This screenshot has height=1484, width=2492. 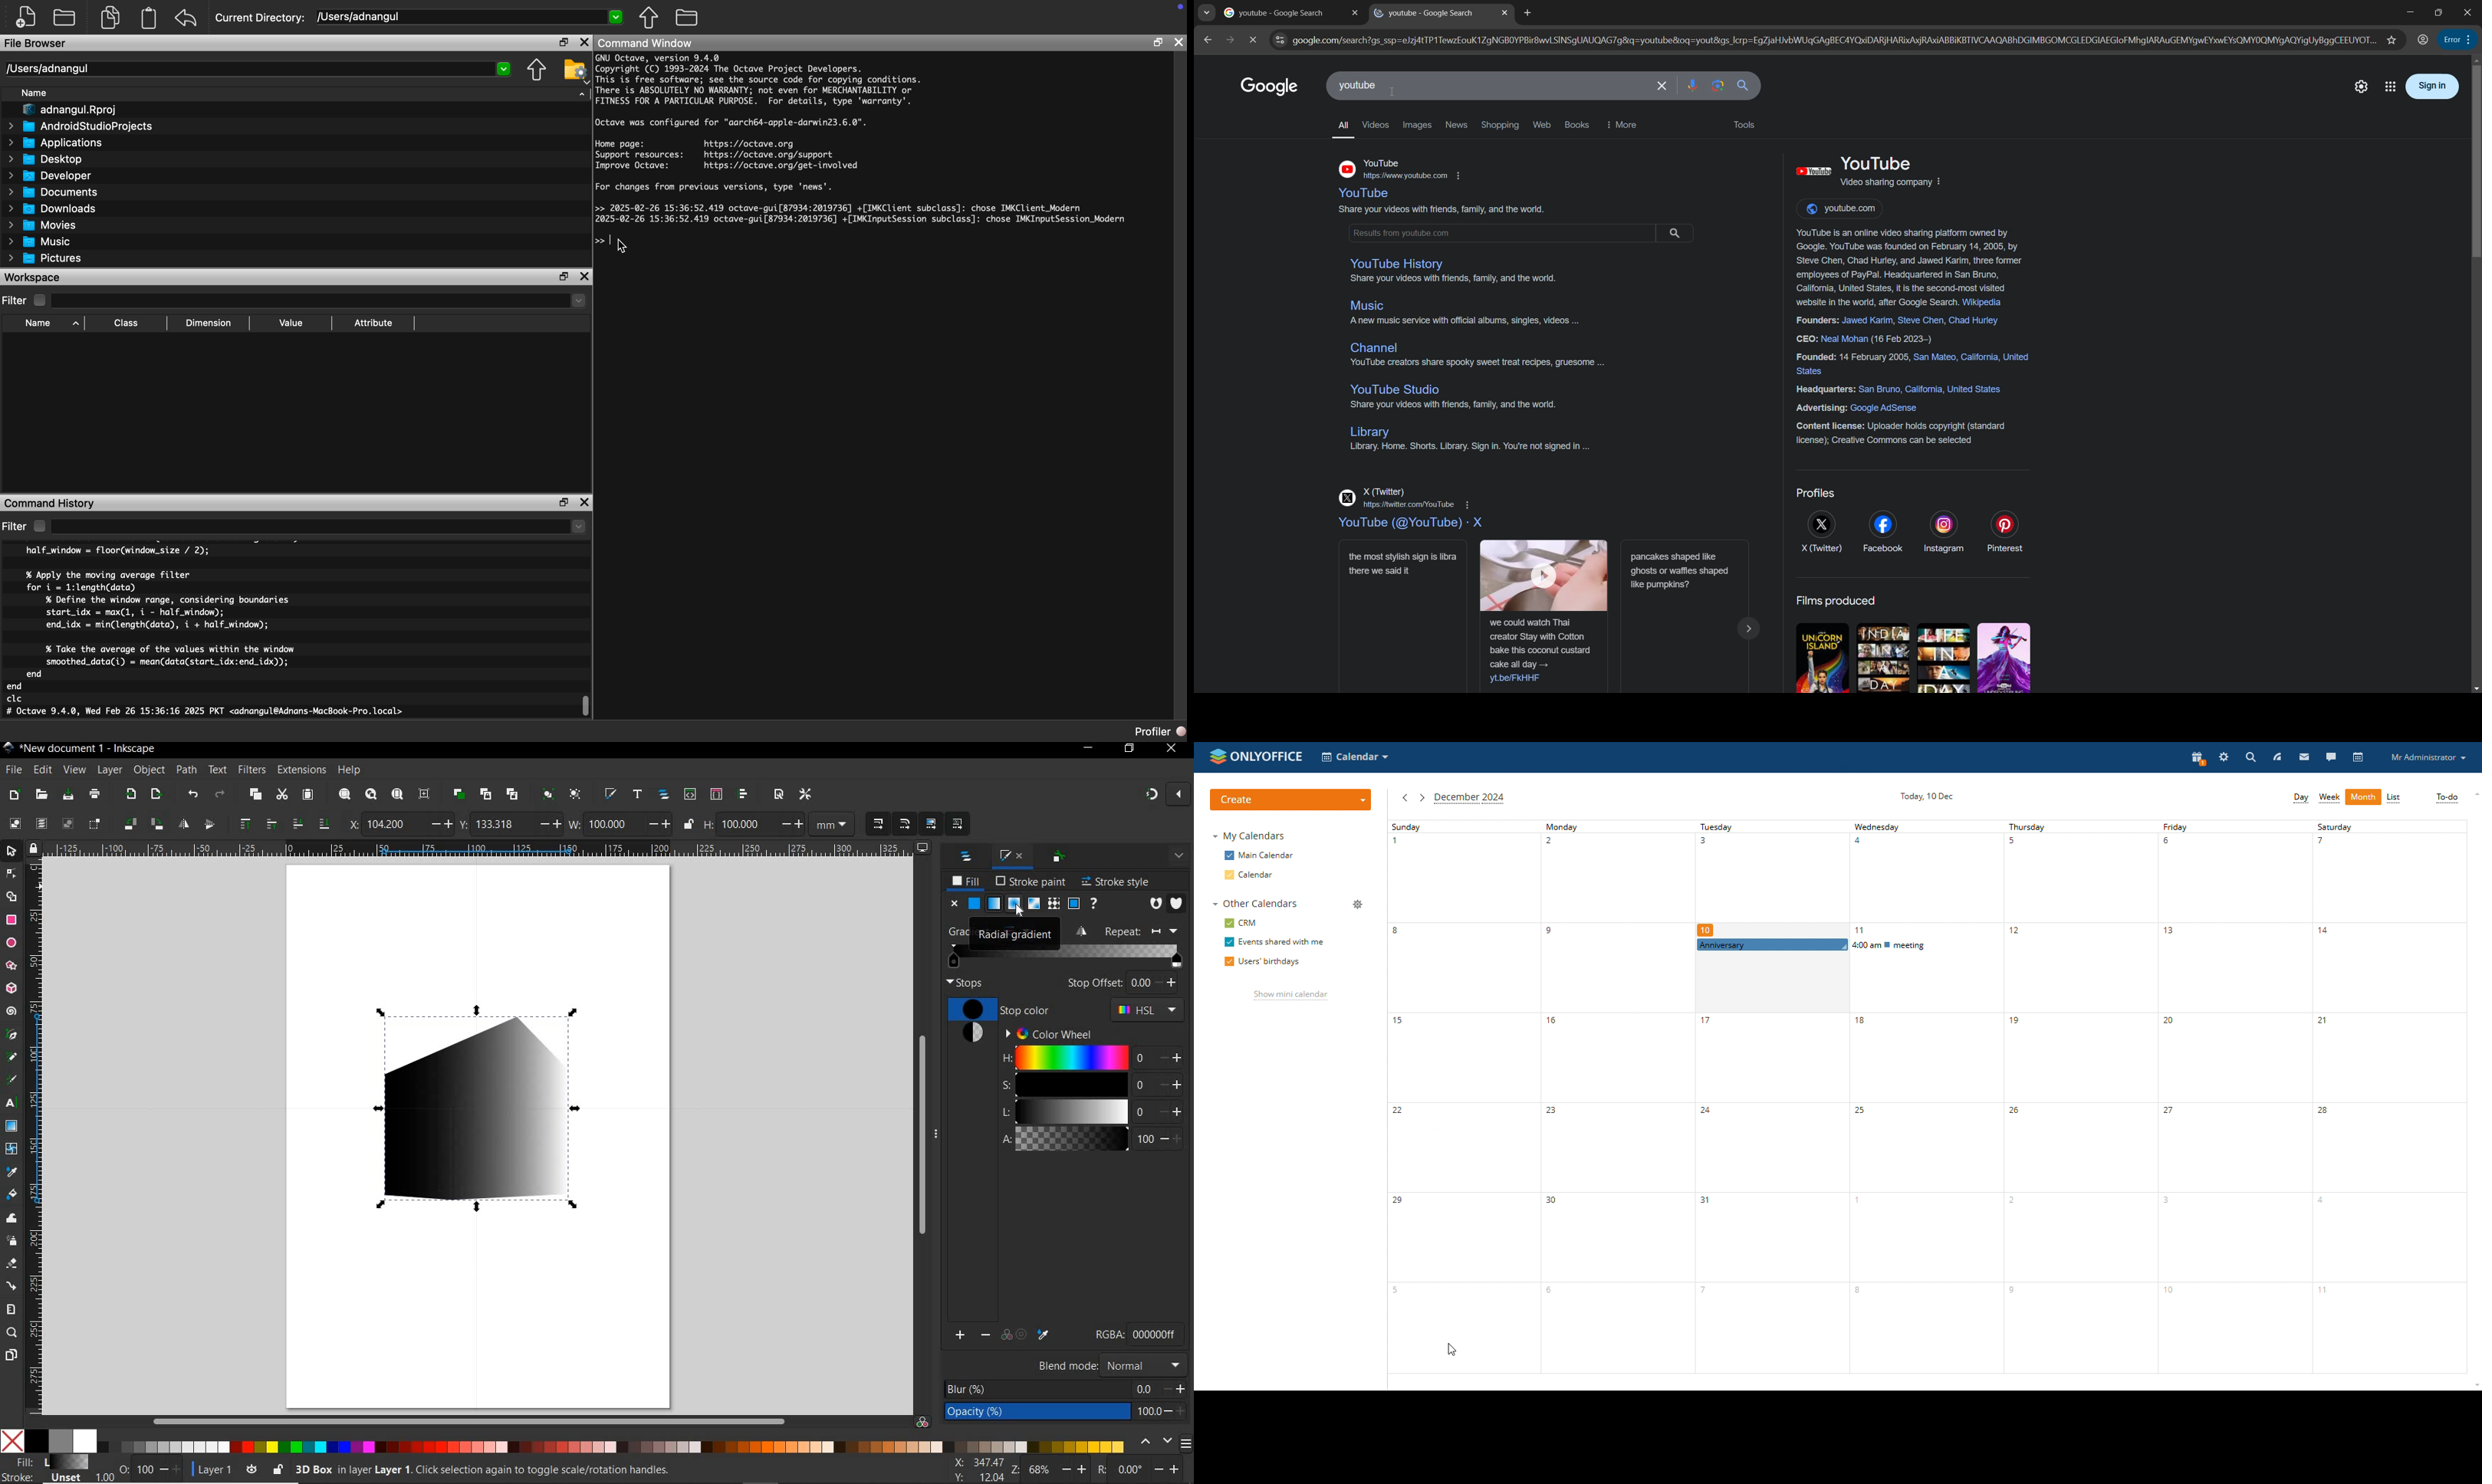 I want to click on Close, so click(x=584, y=43).